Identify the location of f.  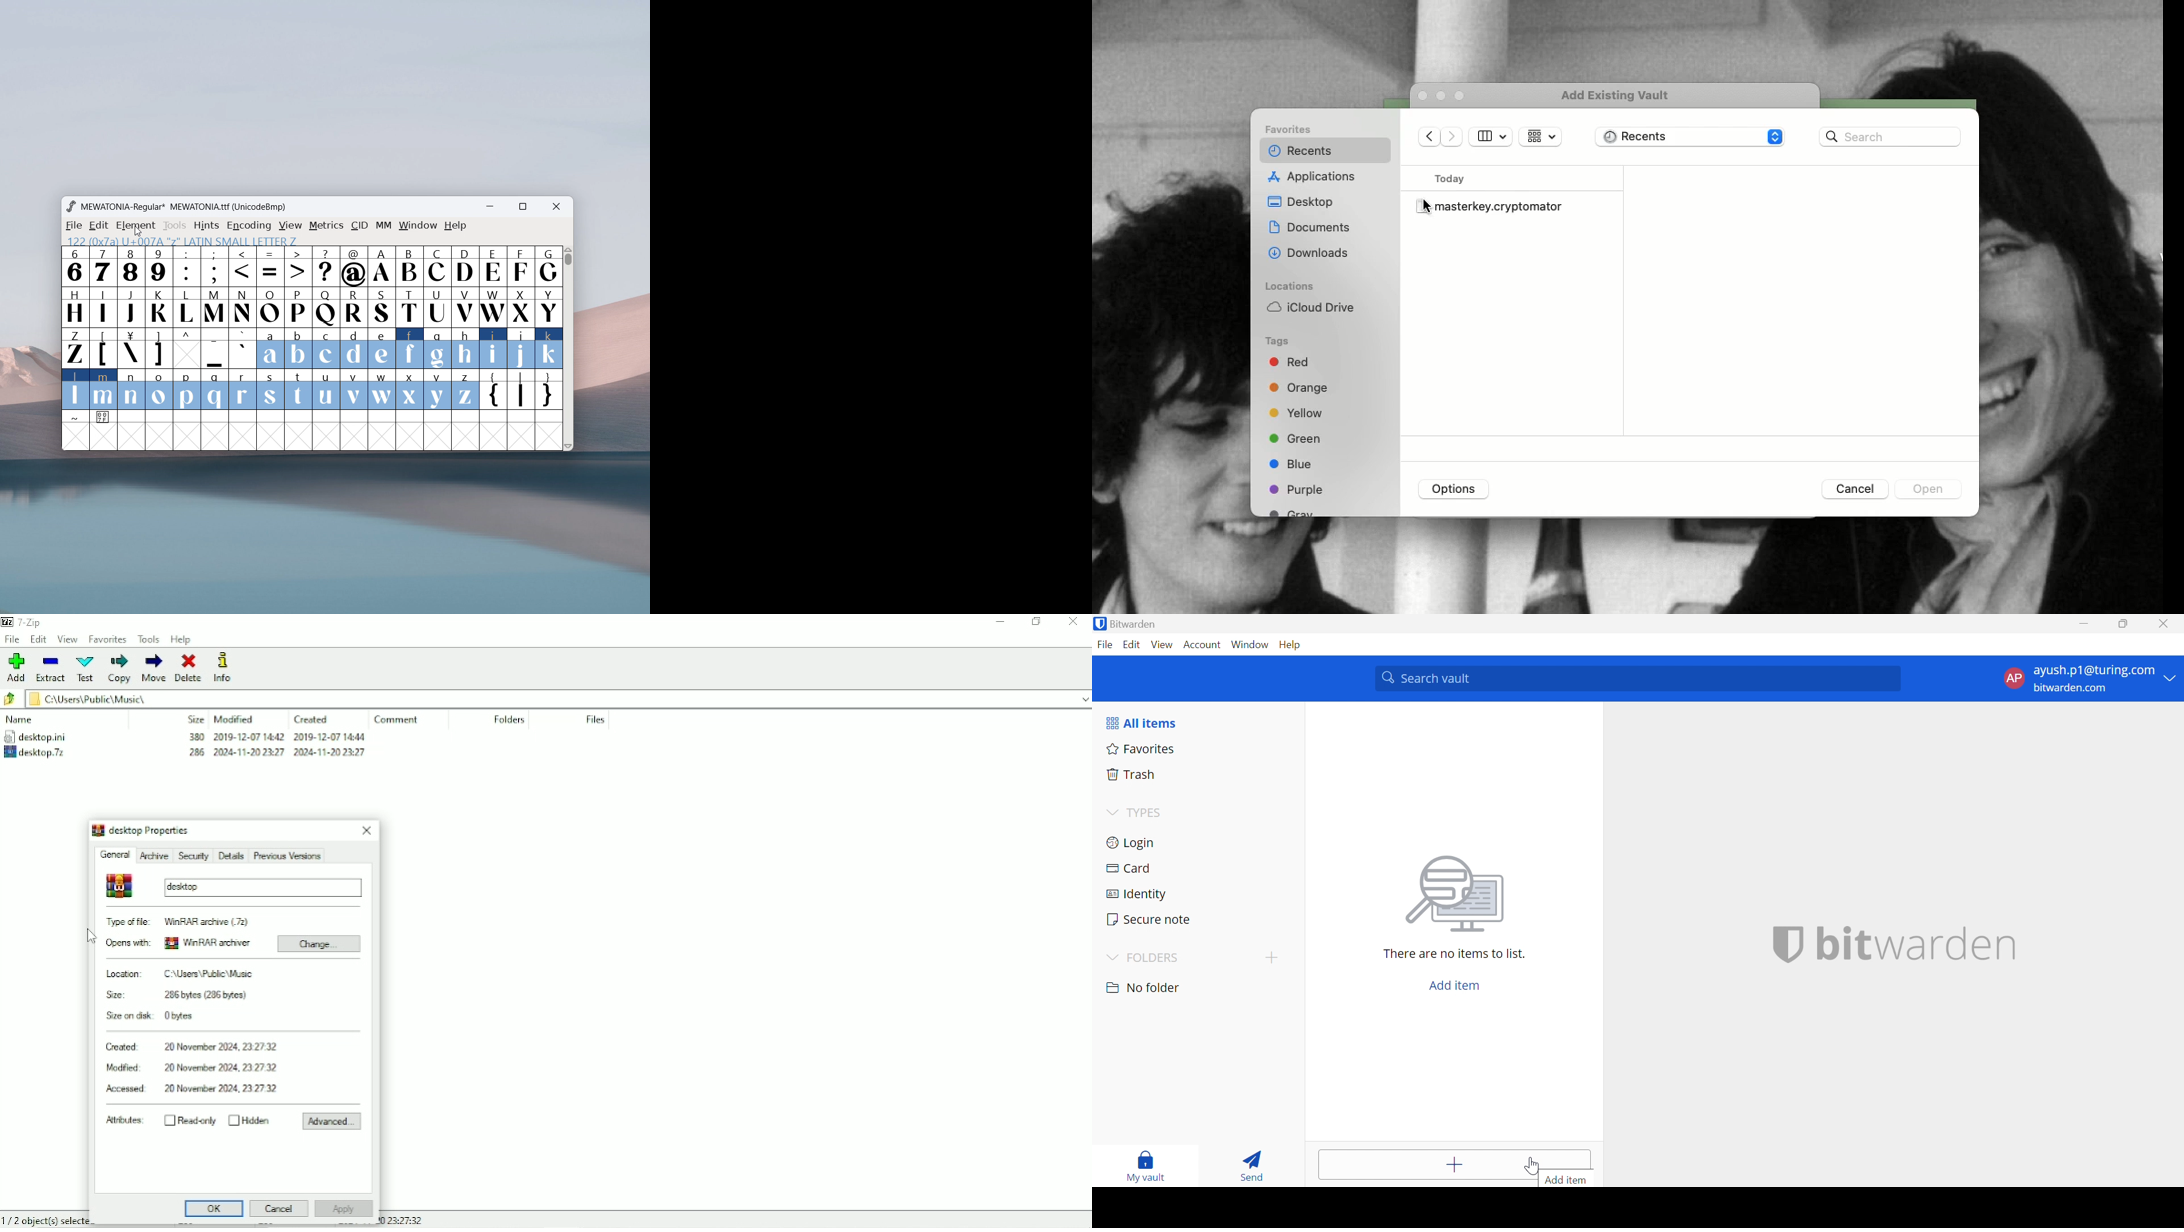
(410, 348).